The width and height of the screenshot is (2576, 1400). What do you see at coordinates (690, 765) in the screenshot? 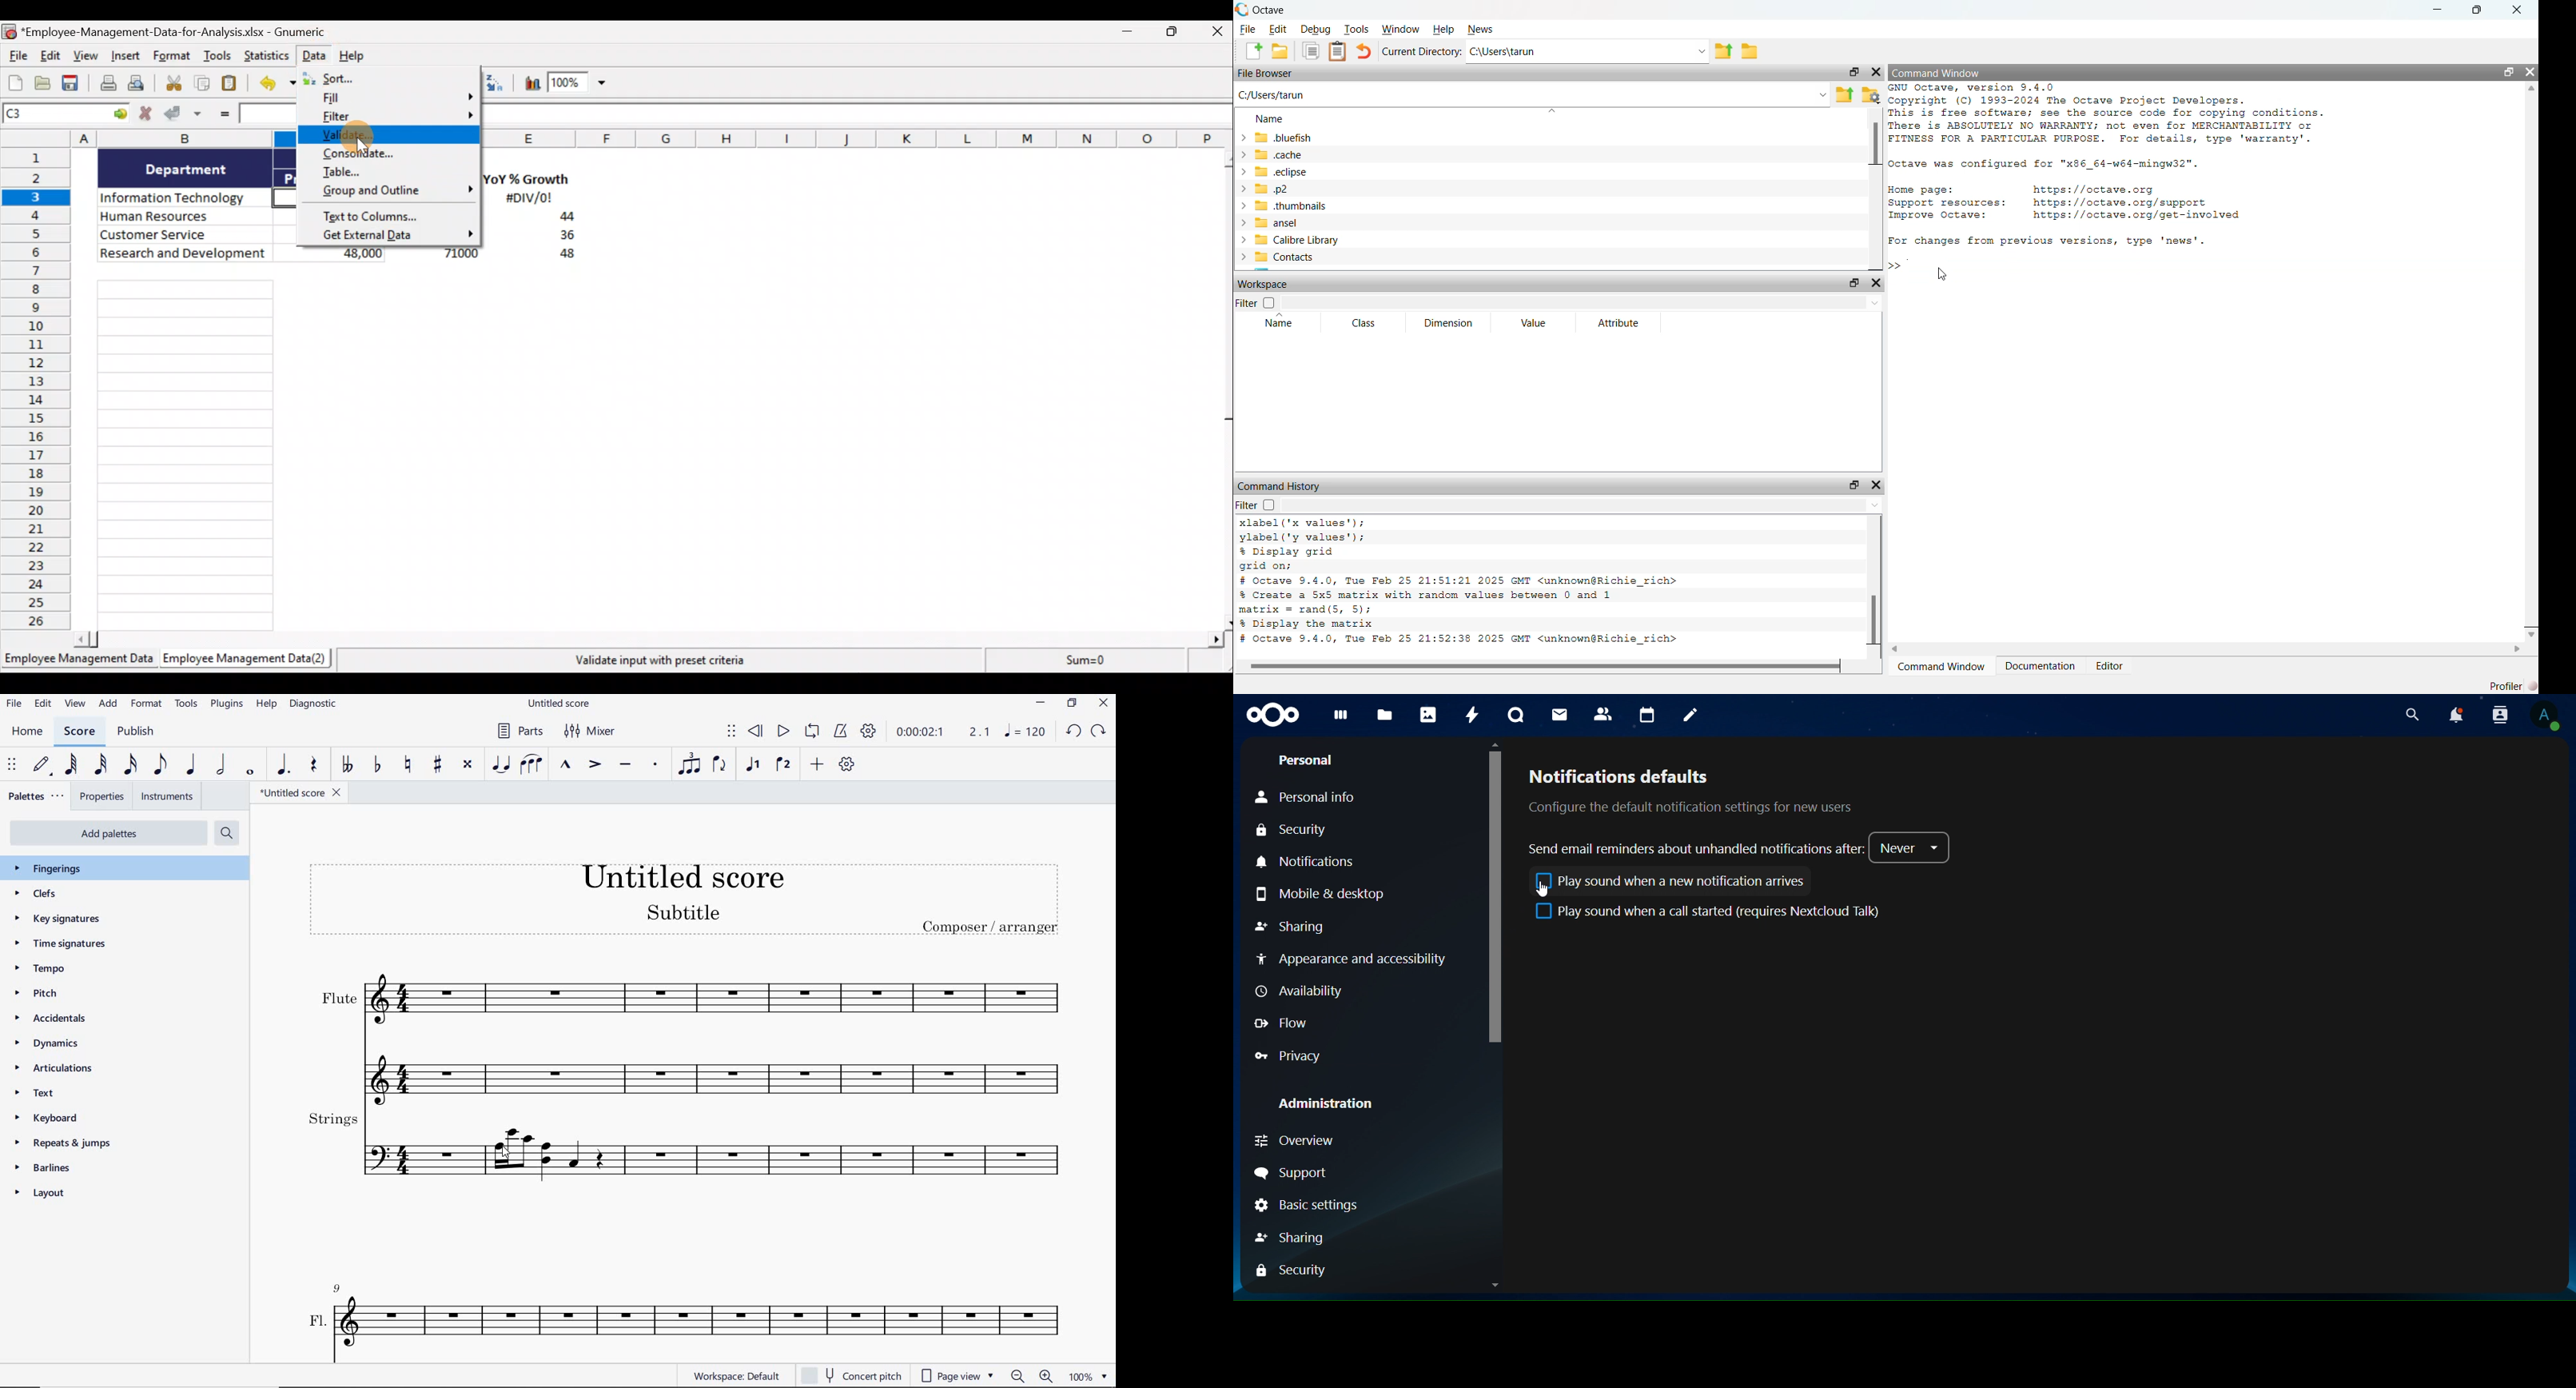
I see `tuplet` at bounding box center [690, 765].